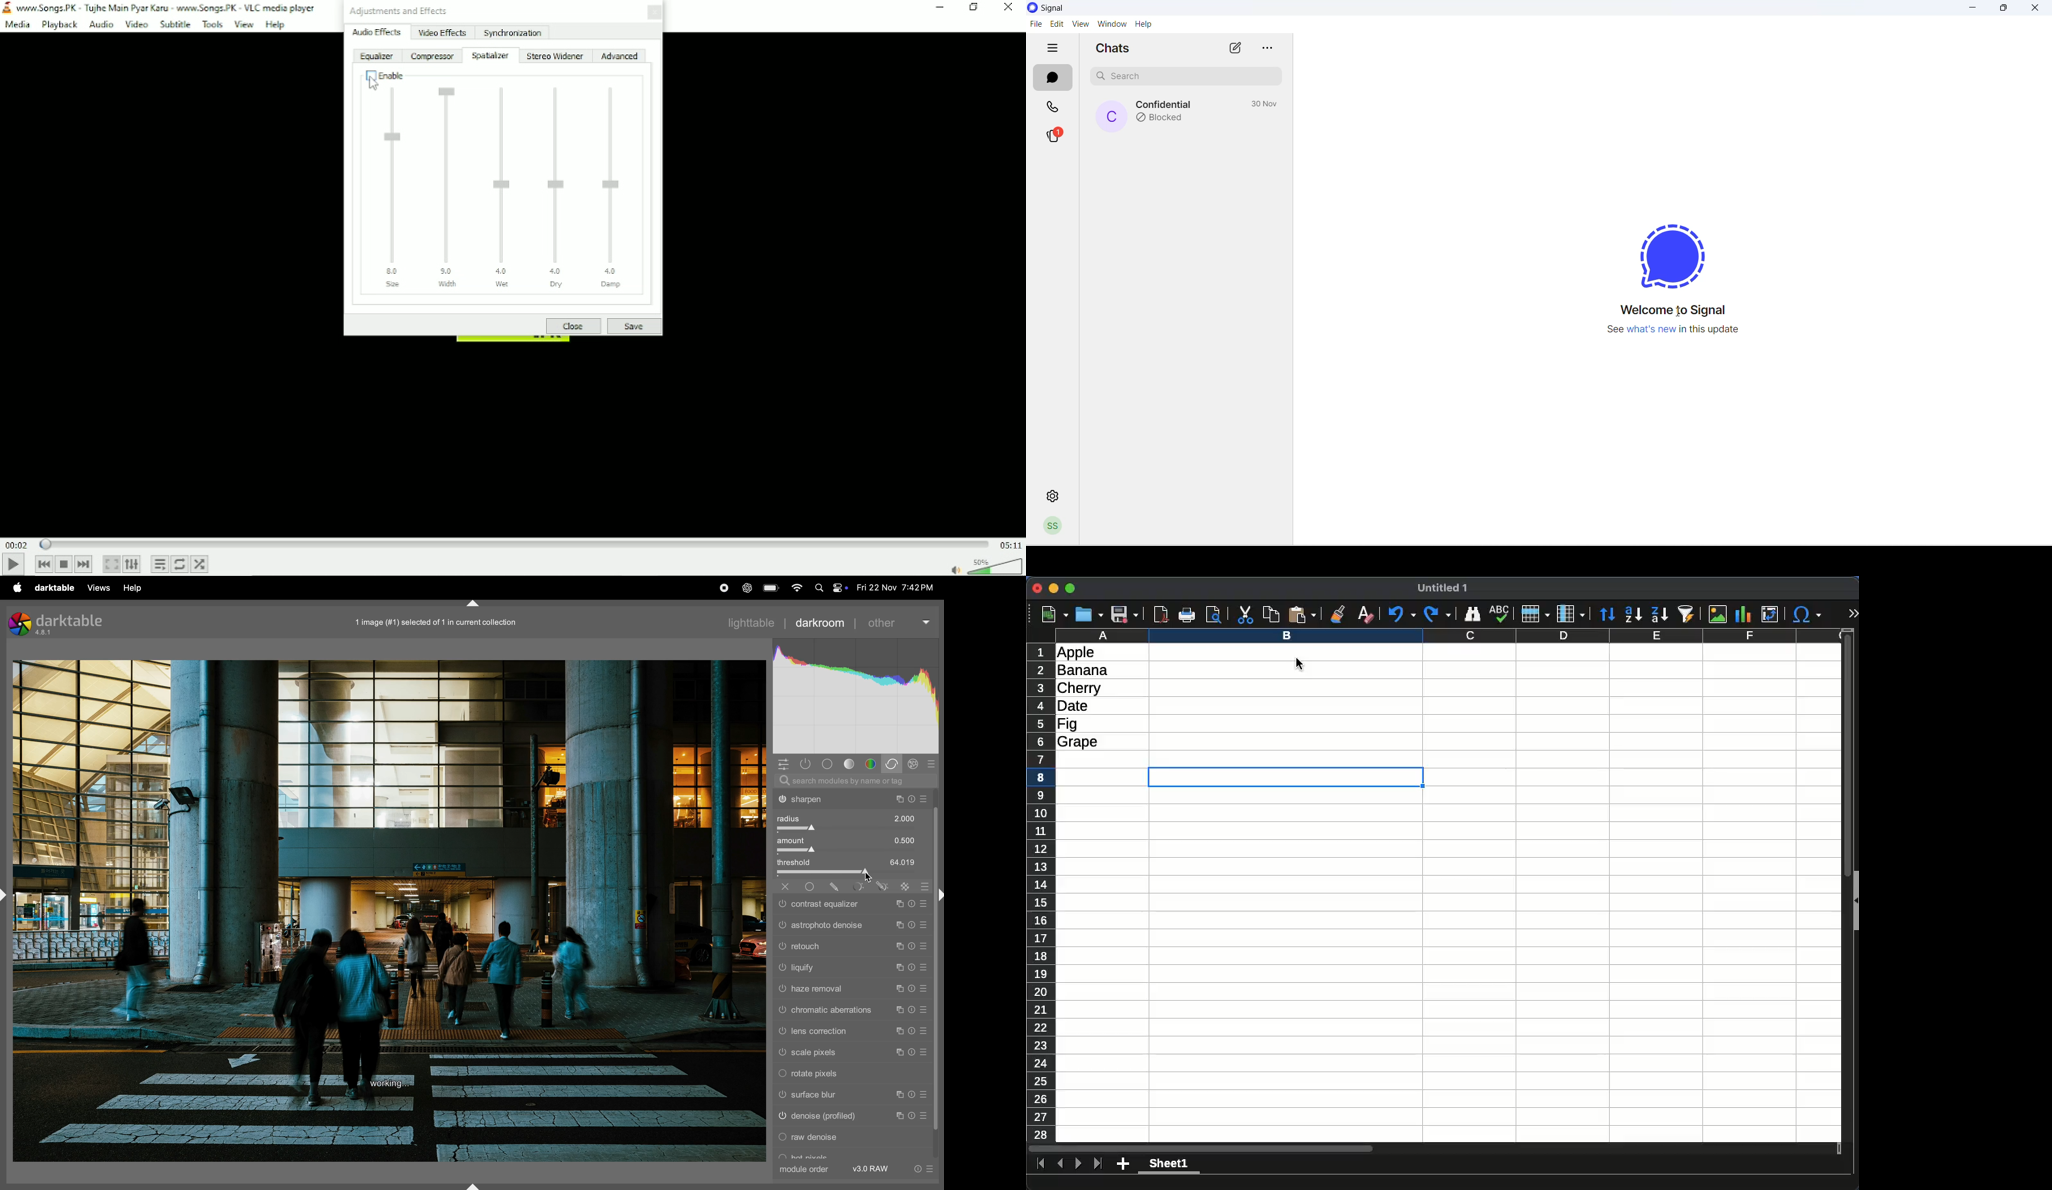 The image size is (2072, 1204). Describe the element at coordinates (1164, 119) in the screenshot. I see `blocked ` at that location.